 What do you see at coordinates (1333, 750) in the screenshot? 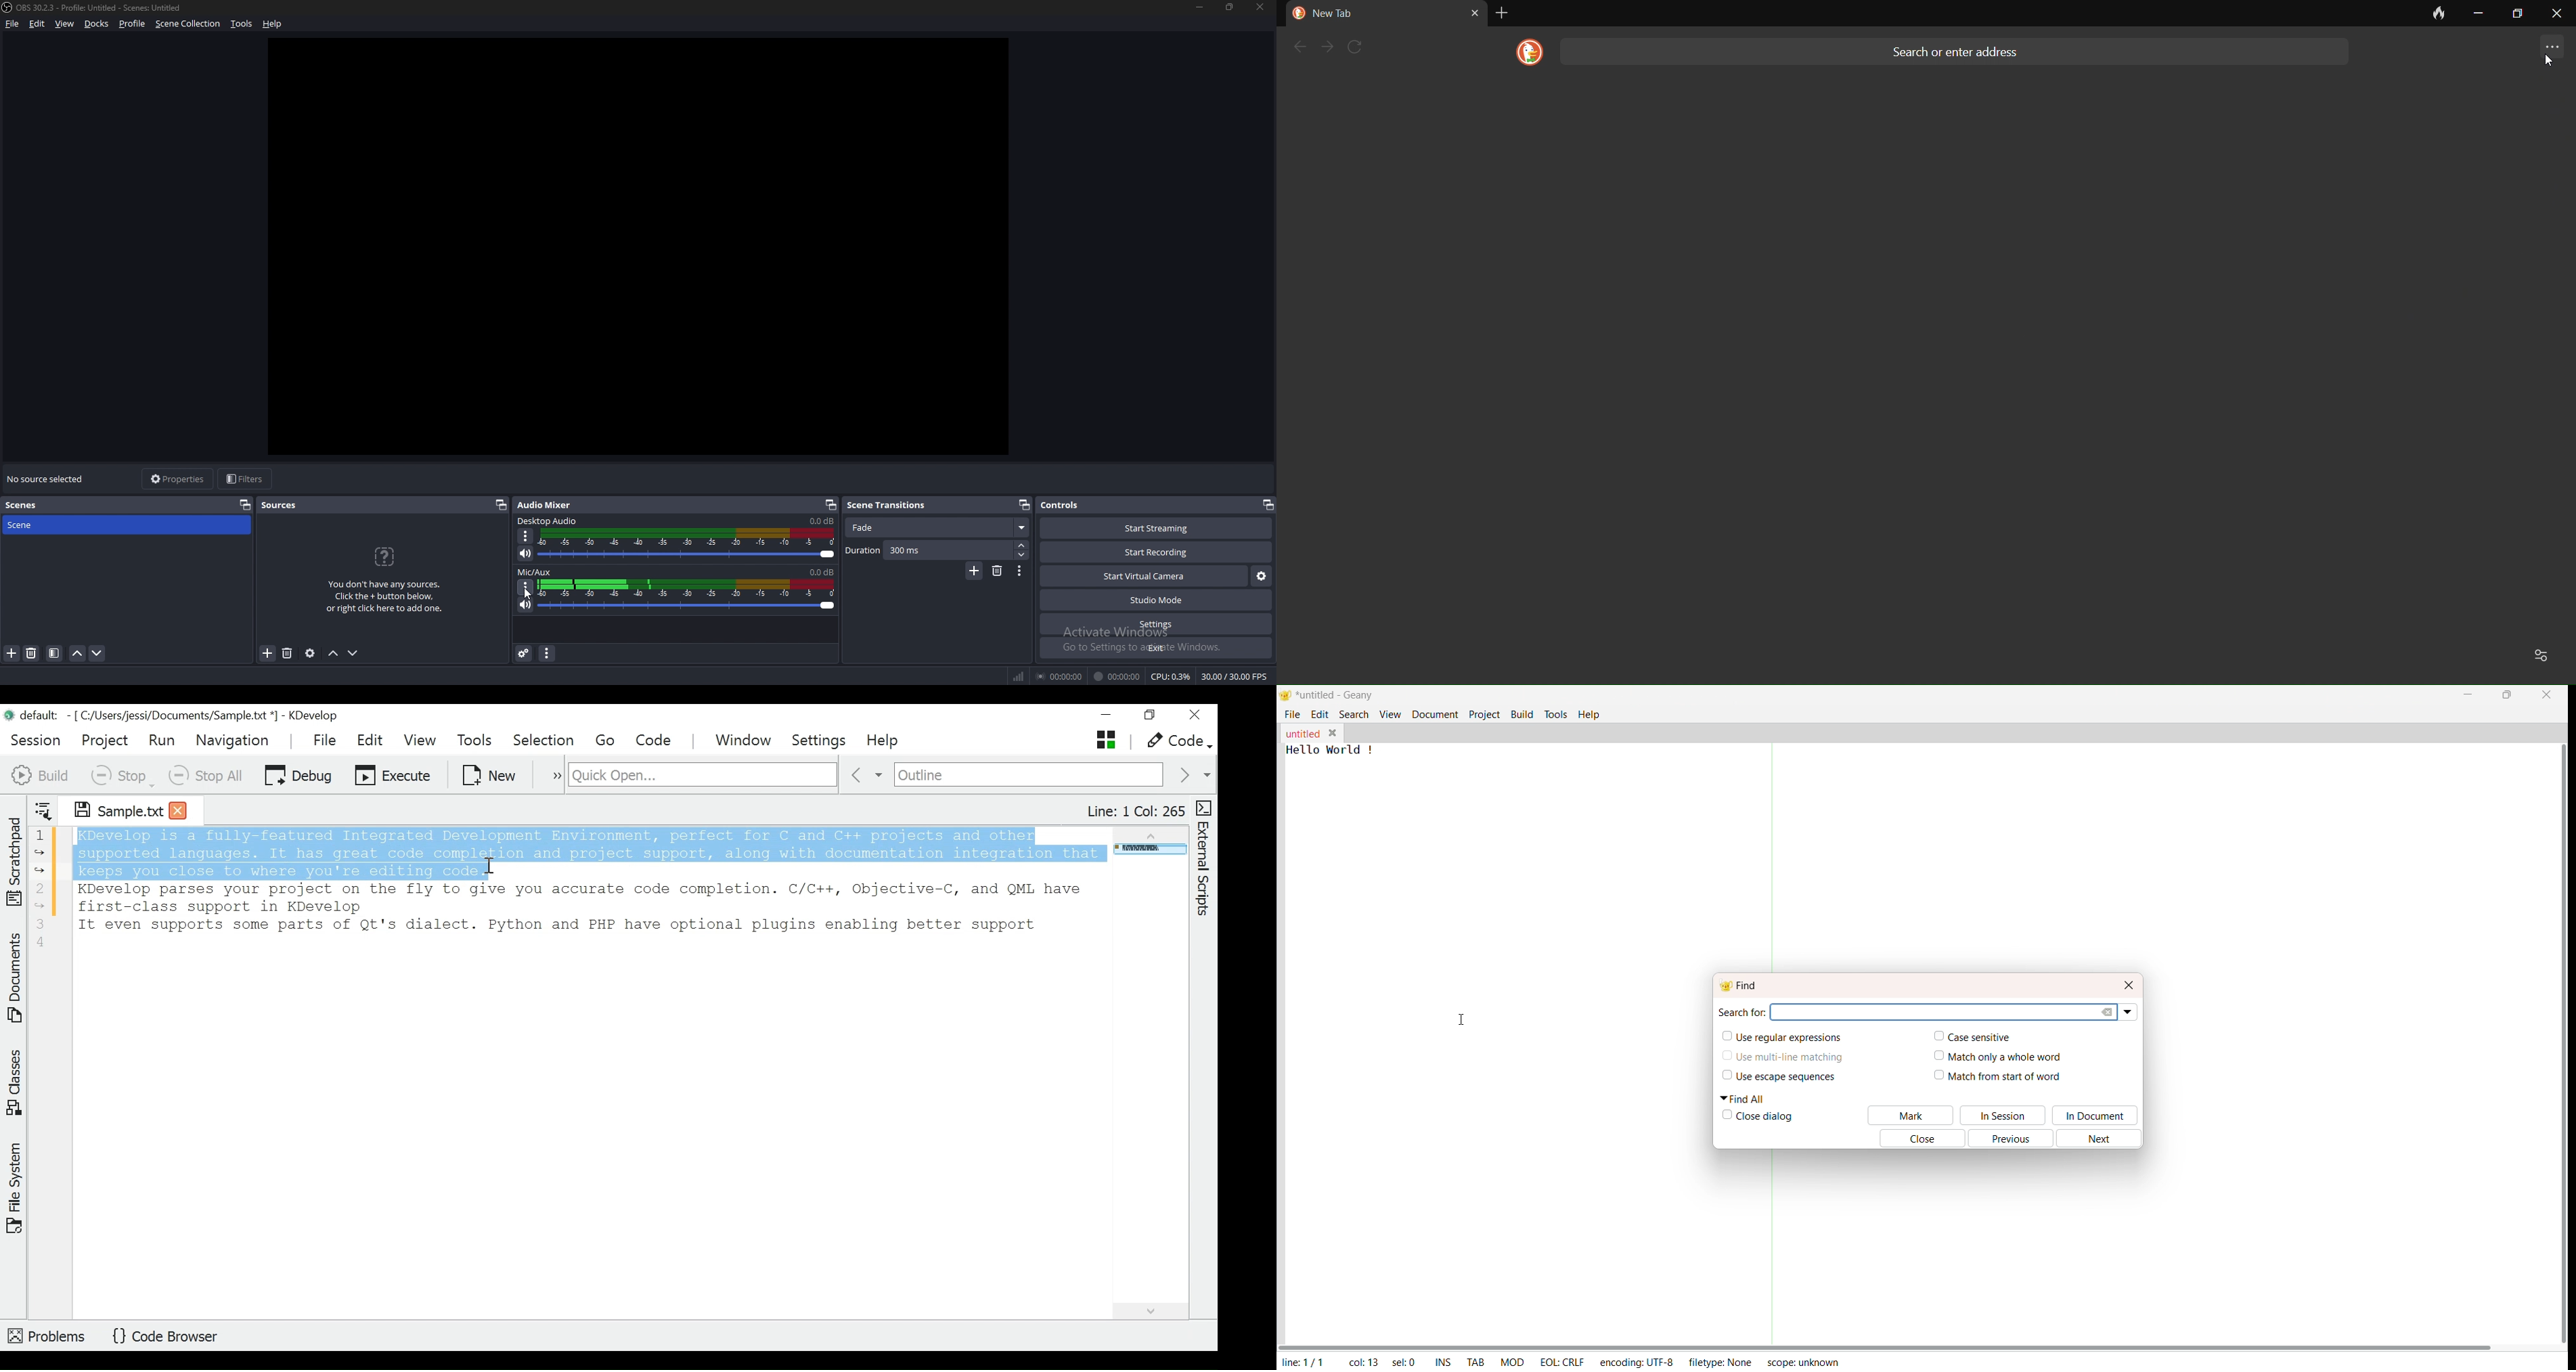
I see `Hello world !` at bounding box center [1333, 750].